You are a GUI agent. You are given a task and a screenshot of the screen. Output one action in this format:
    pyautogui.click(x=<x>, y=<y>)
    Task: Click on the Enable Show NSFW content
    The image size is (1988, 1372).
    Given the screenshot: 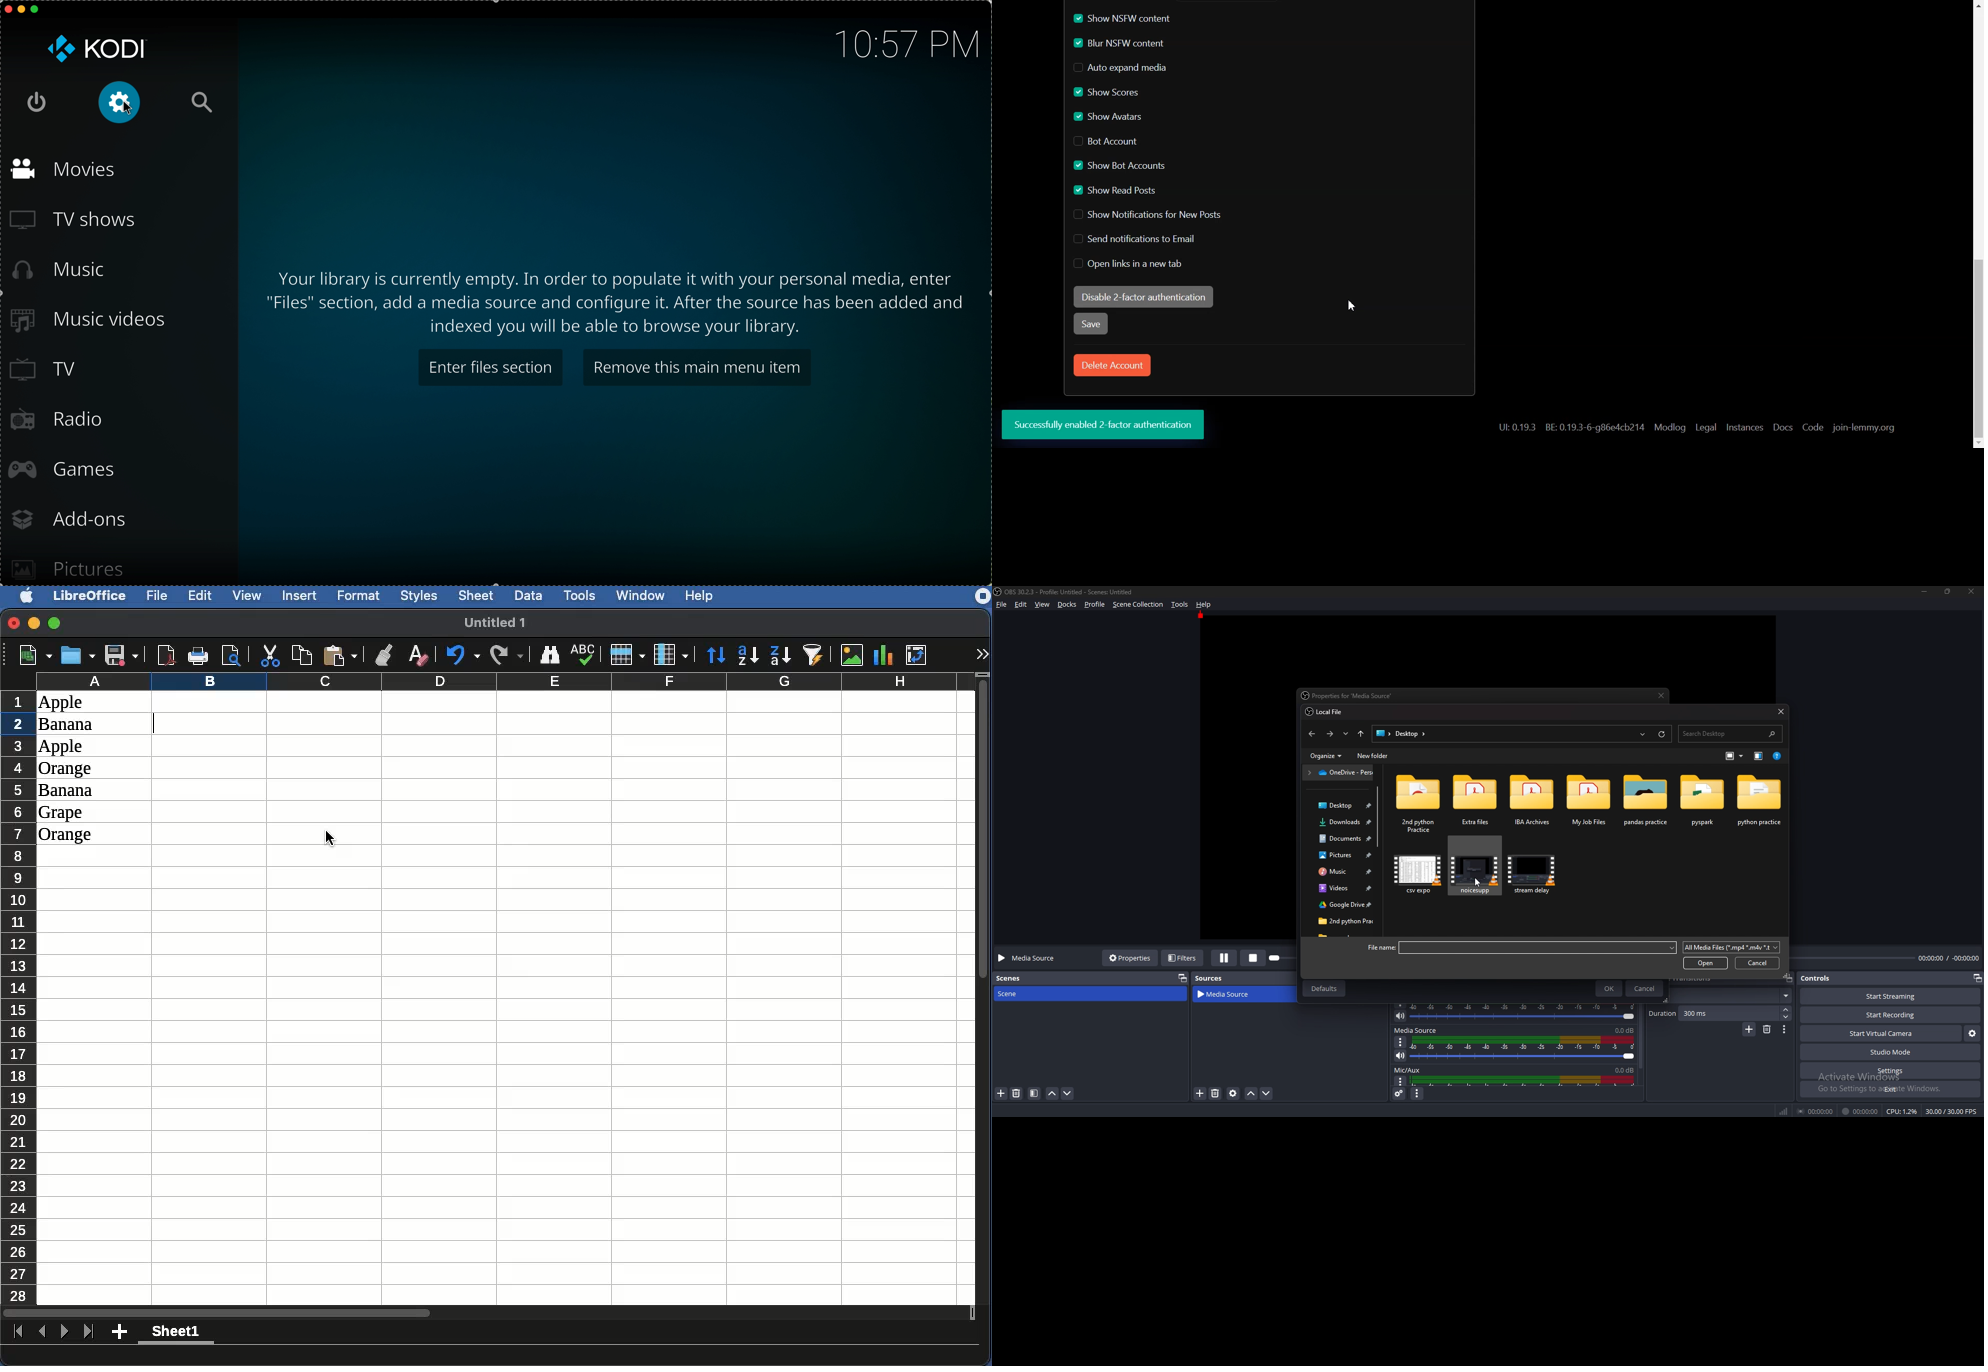 What is the action you would take?
    pyautogui.click(x=1137, y=18)
    